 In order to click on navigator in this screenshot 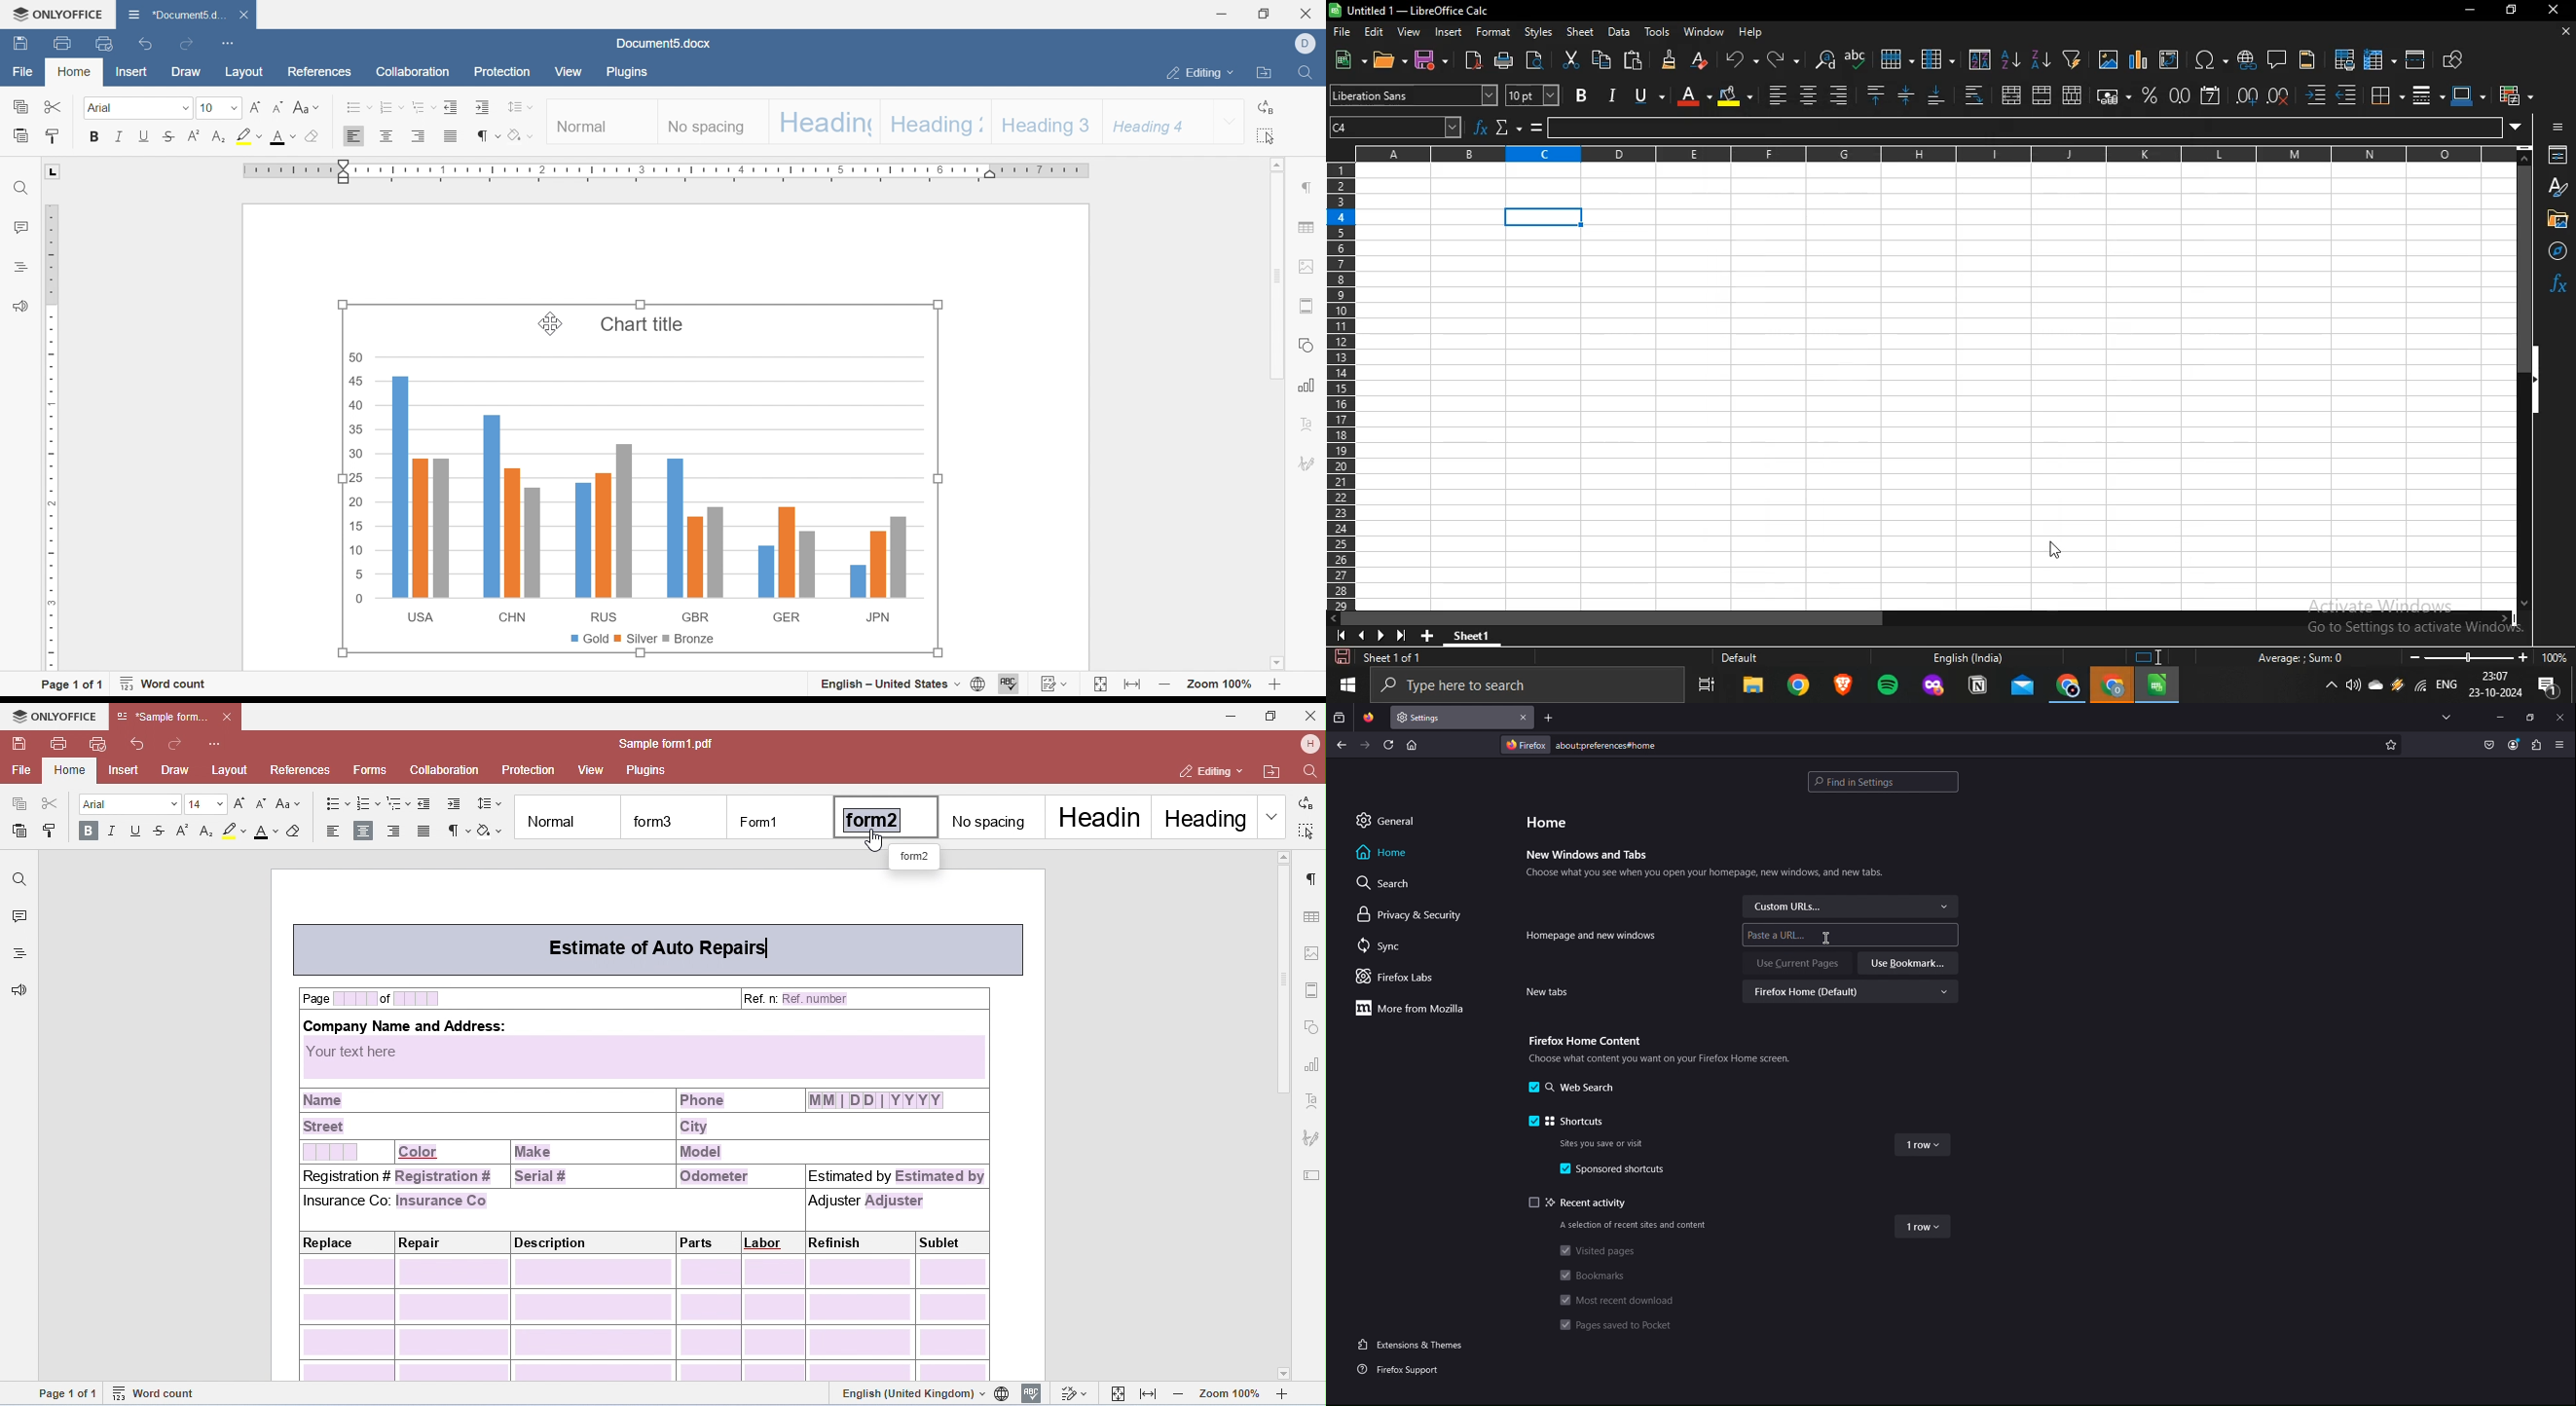, I will do `click(2552, 251)`.